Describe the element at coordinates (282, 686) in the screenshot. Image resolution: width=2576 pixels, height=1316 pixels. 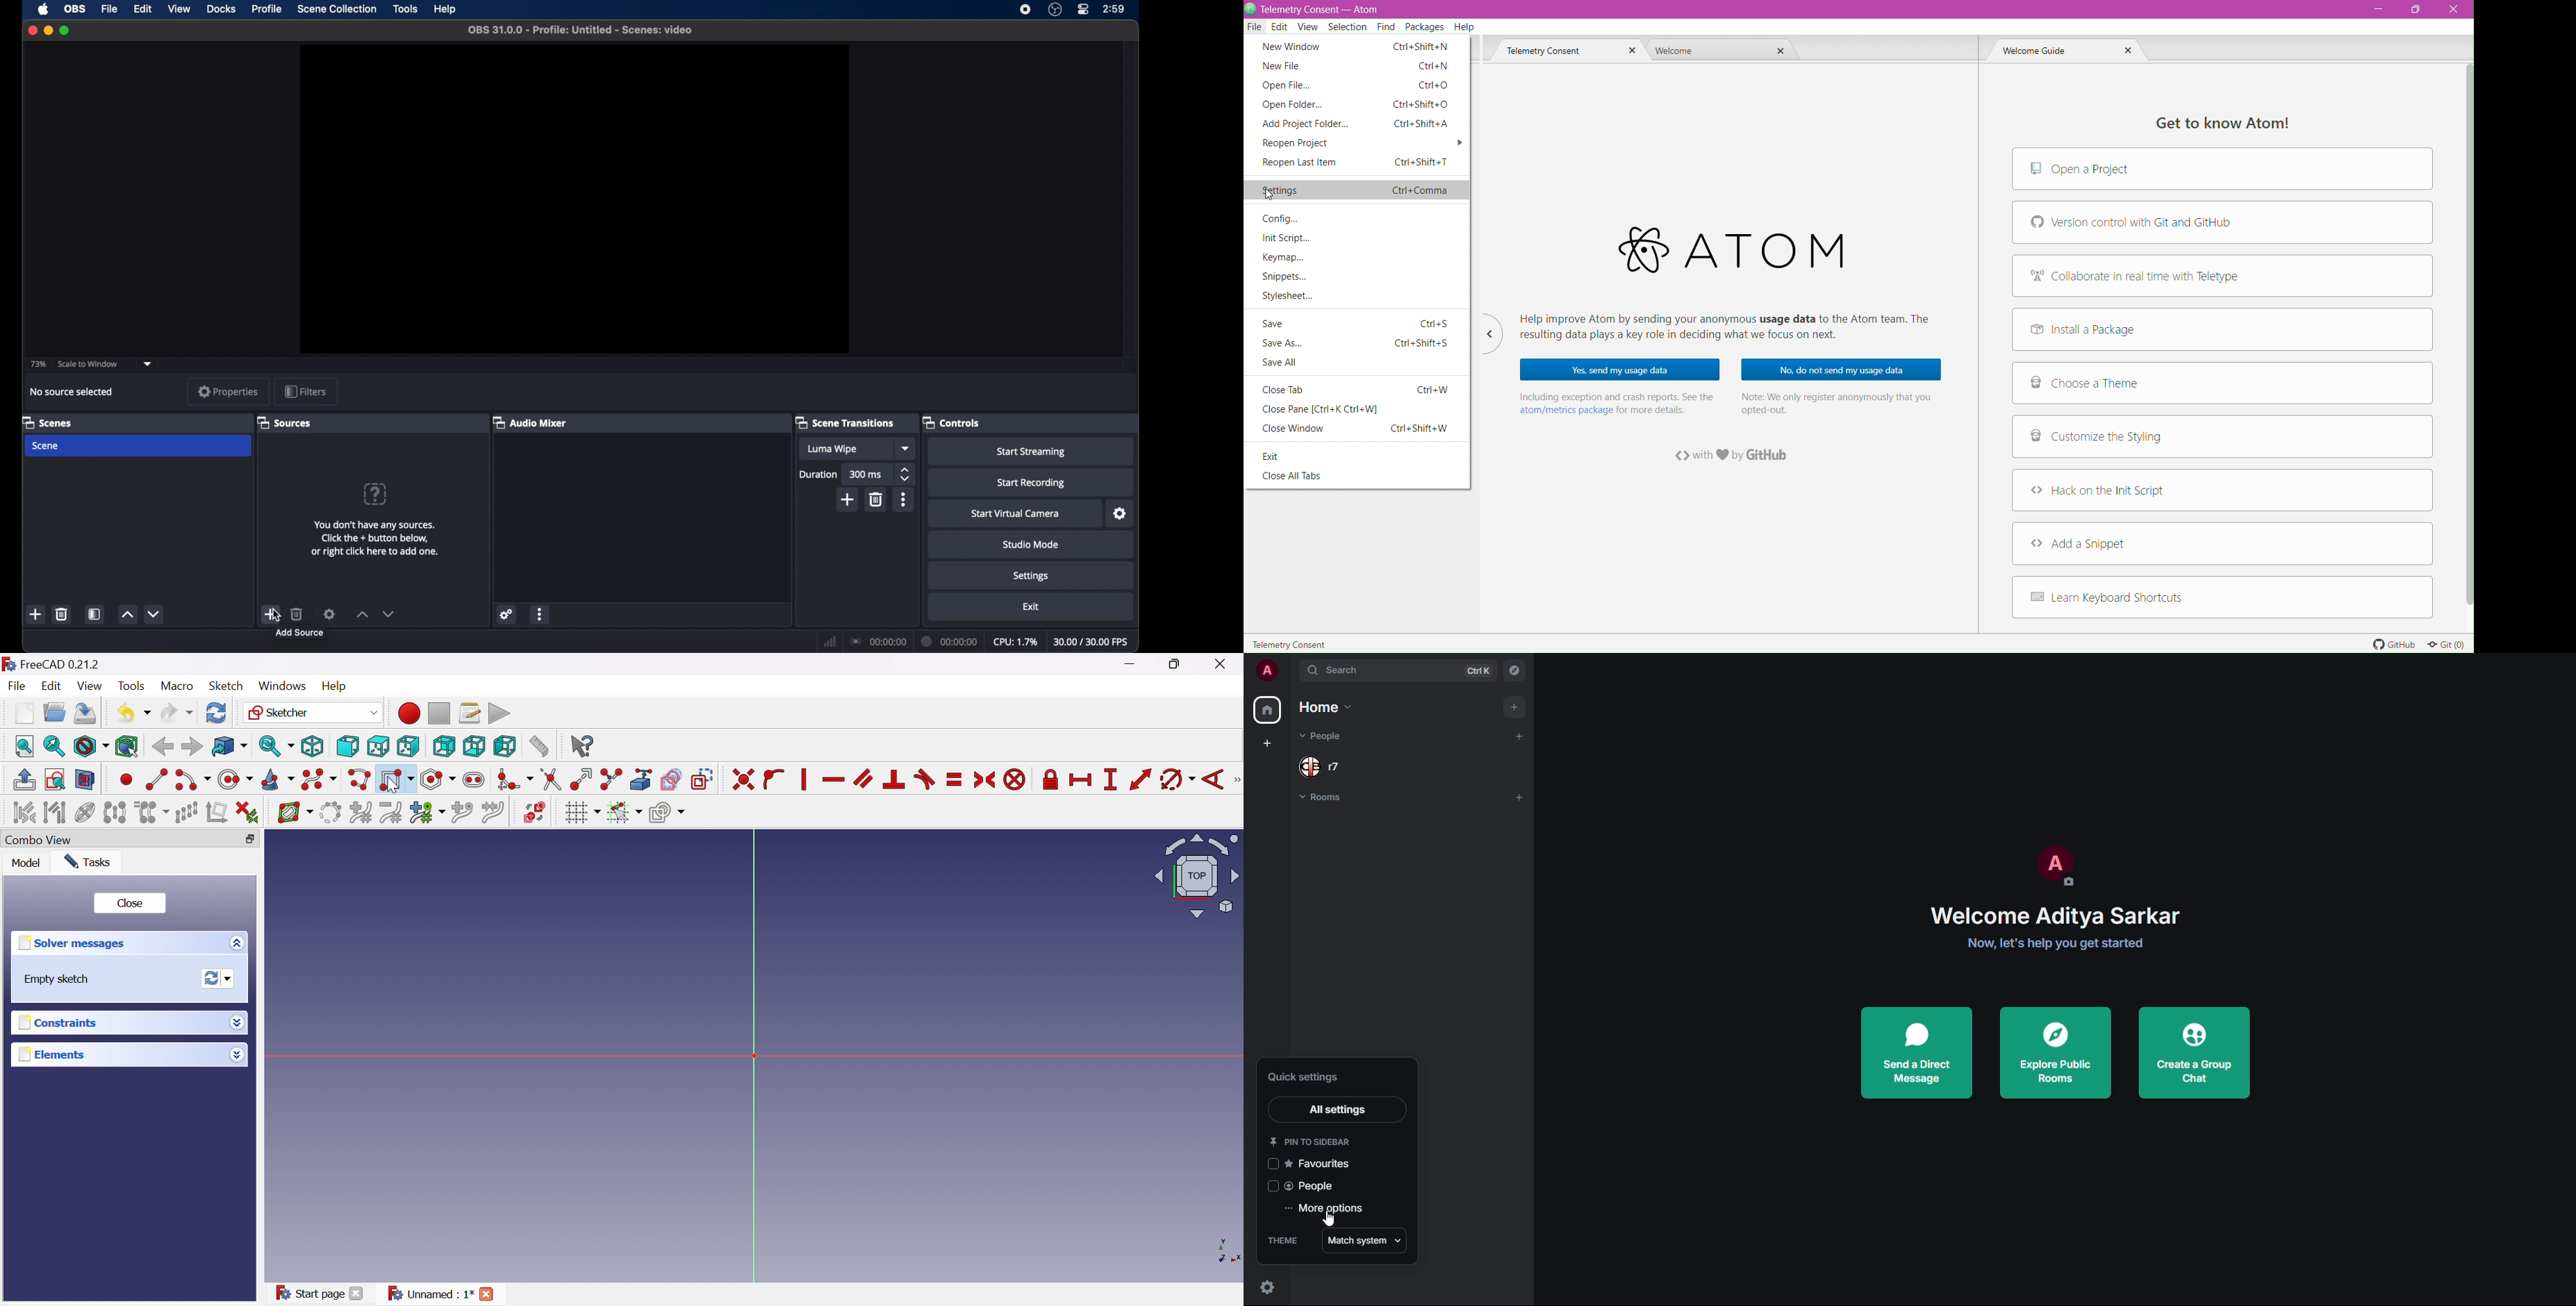
I see `Windows` at that location.